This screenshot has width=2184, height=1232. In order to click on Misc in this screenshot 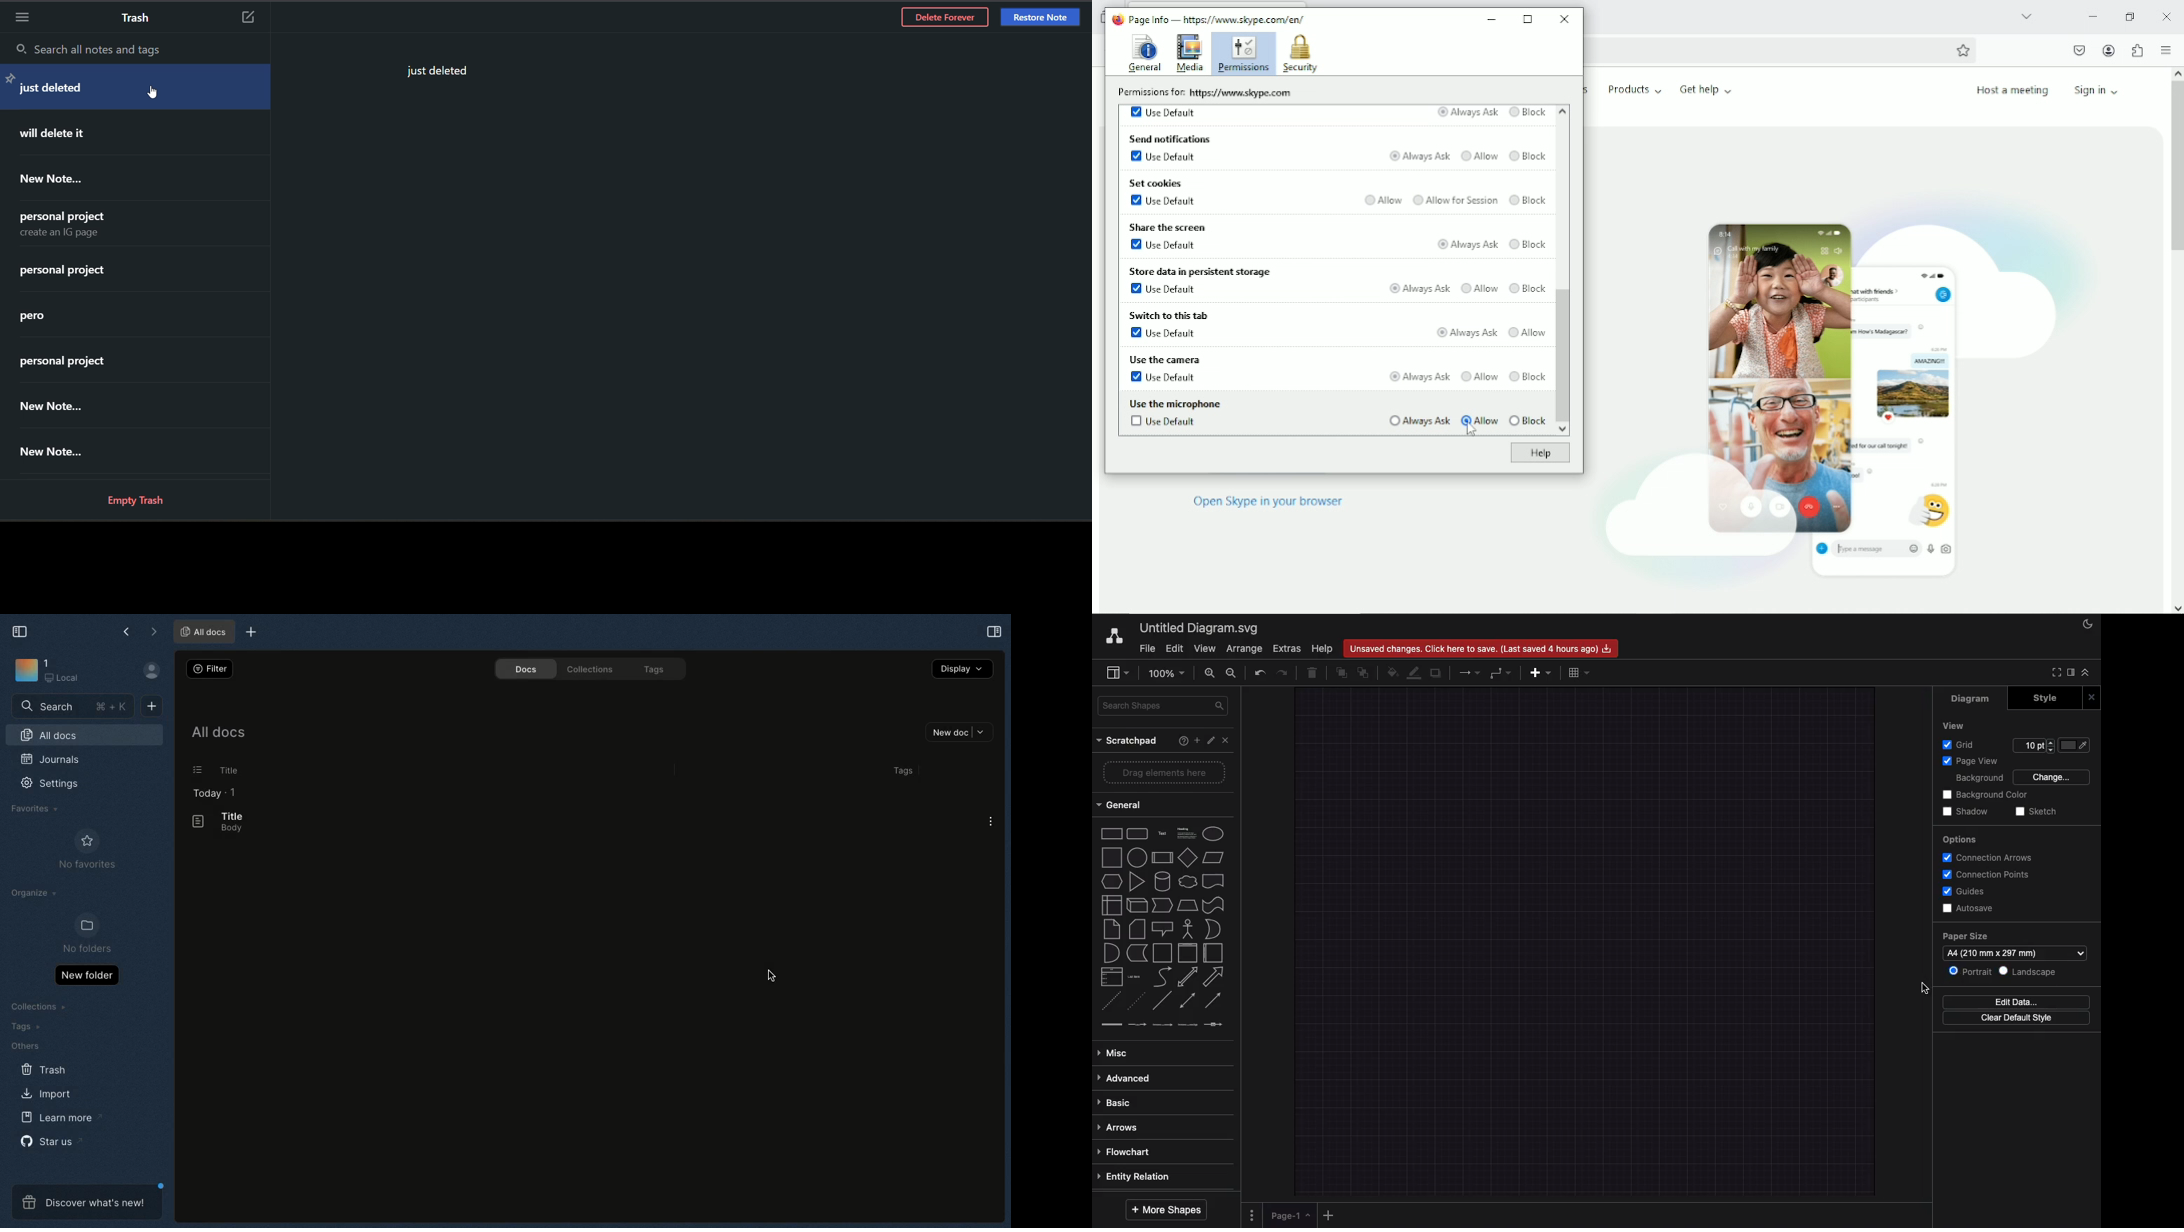, I will do `click(1117, 1051)`.